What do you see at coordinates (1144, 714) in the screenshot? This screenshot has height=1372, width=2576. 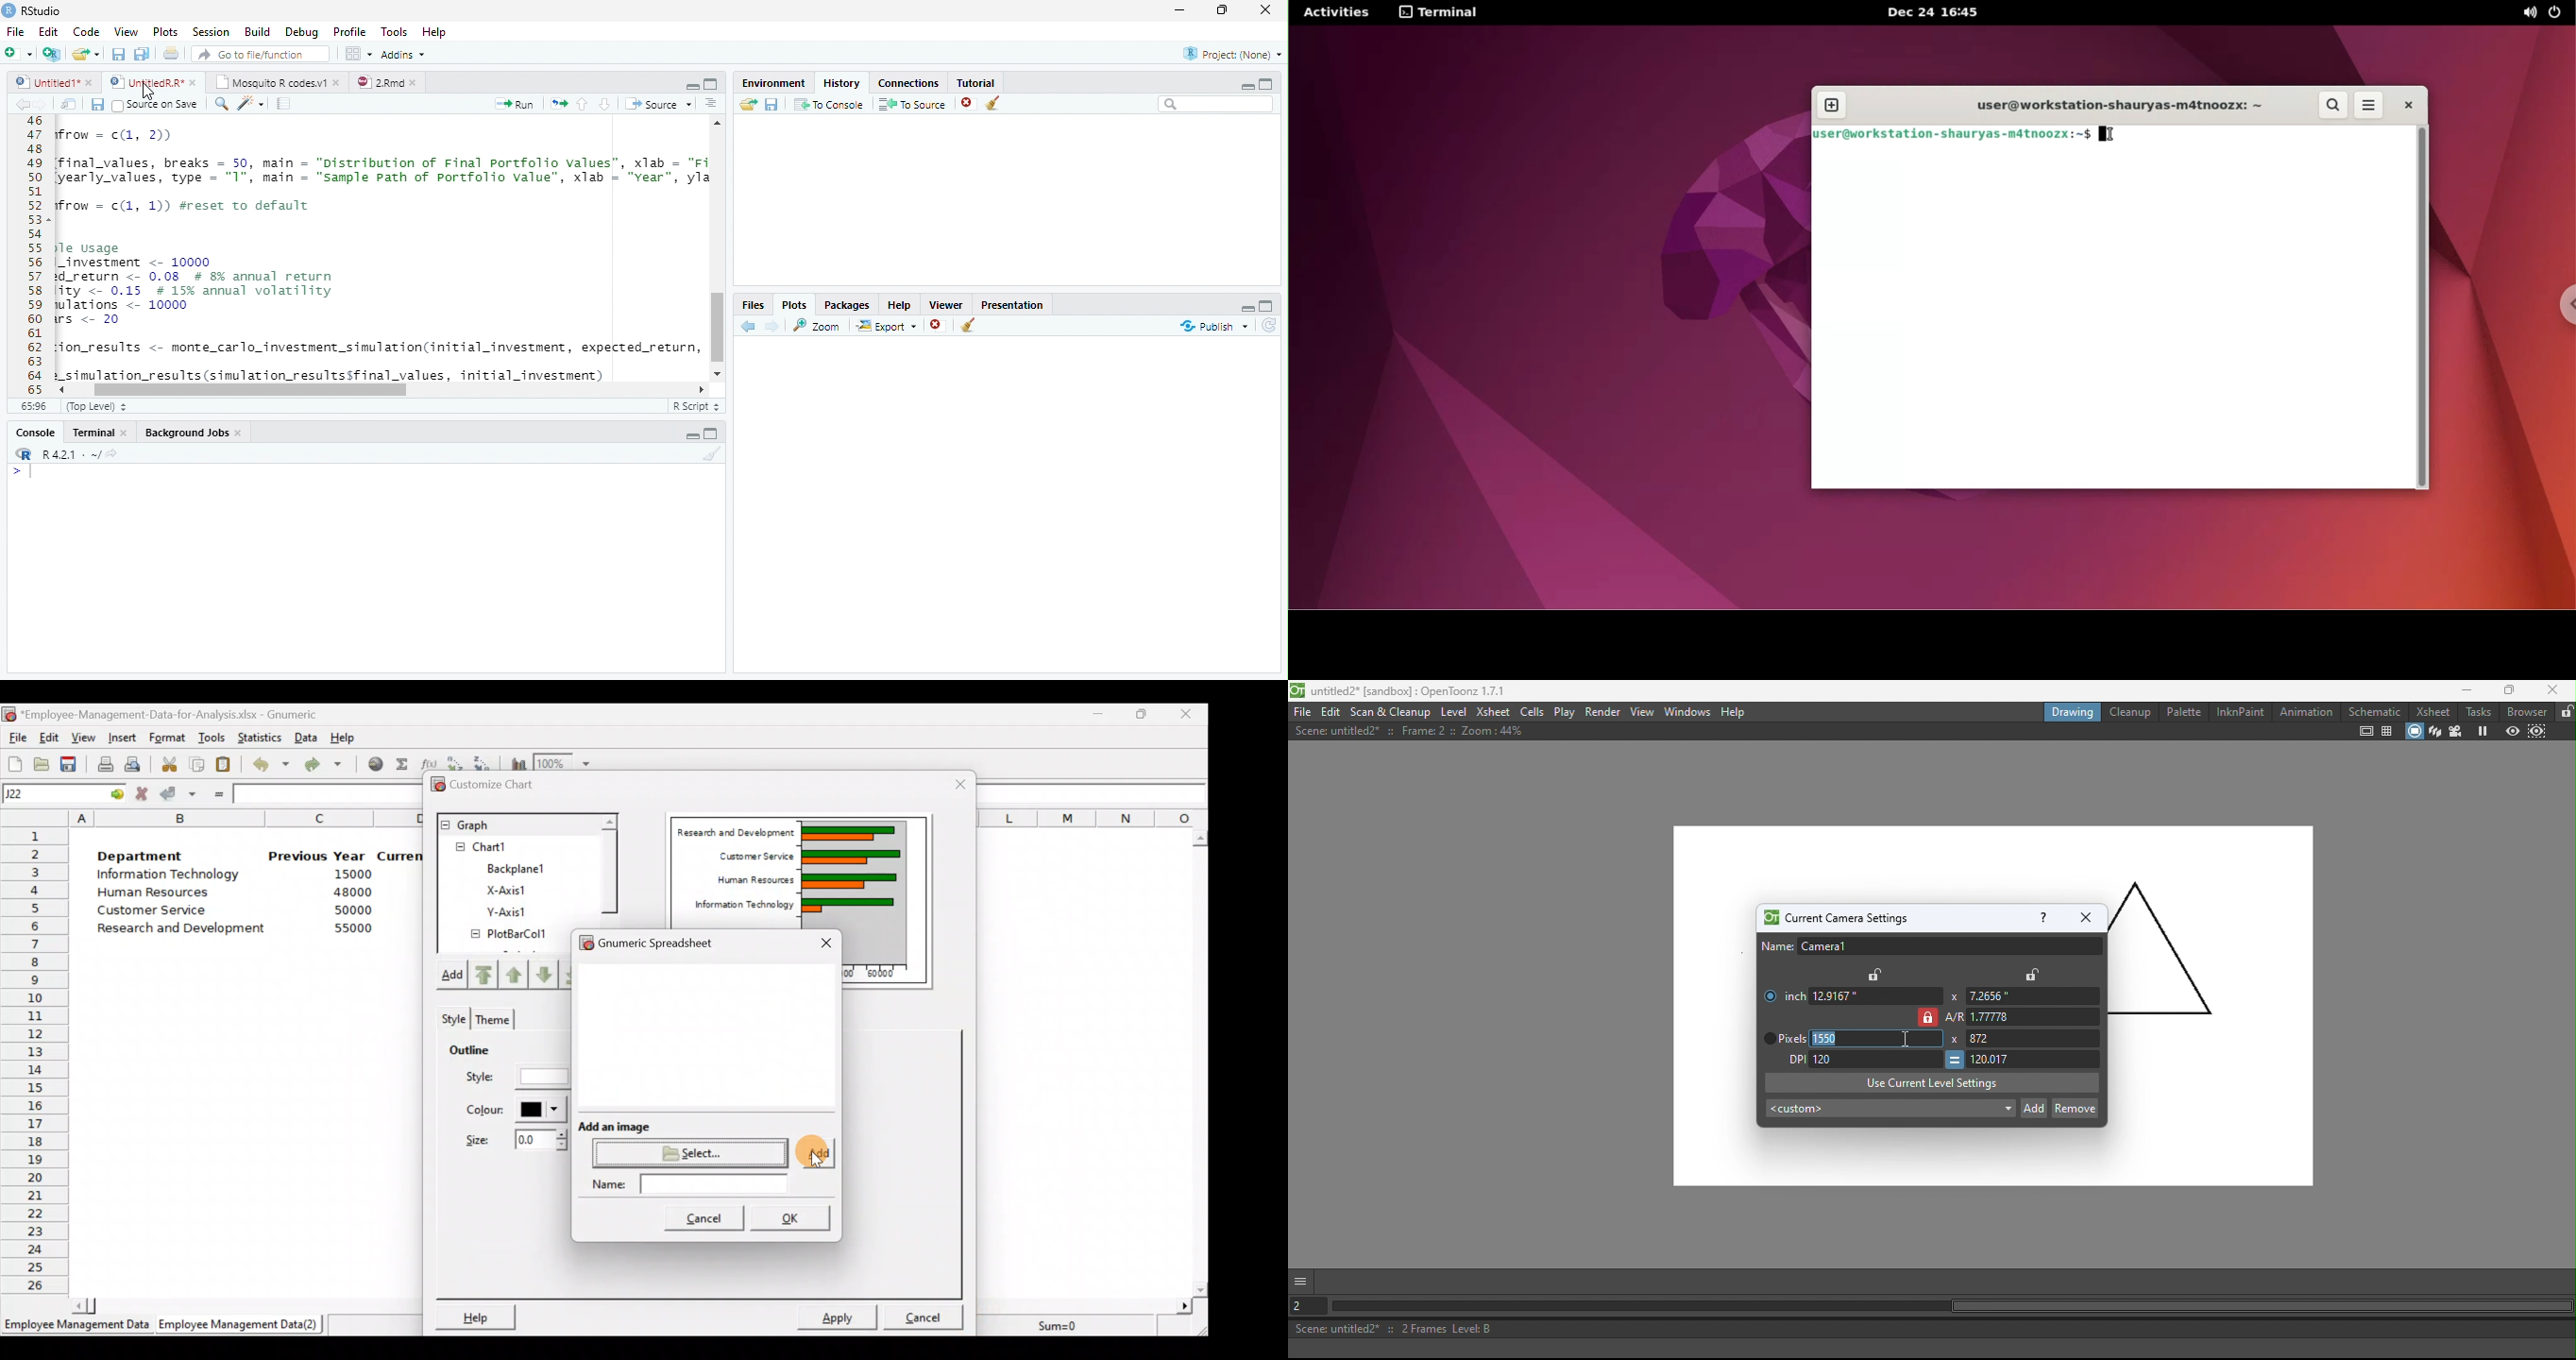 I see `Maximize` at bounding box center [1144, 714].